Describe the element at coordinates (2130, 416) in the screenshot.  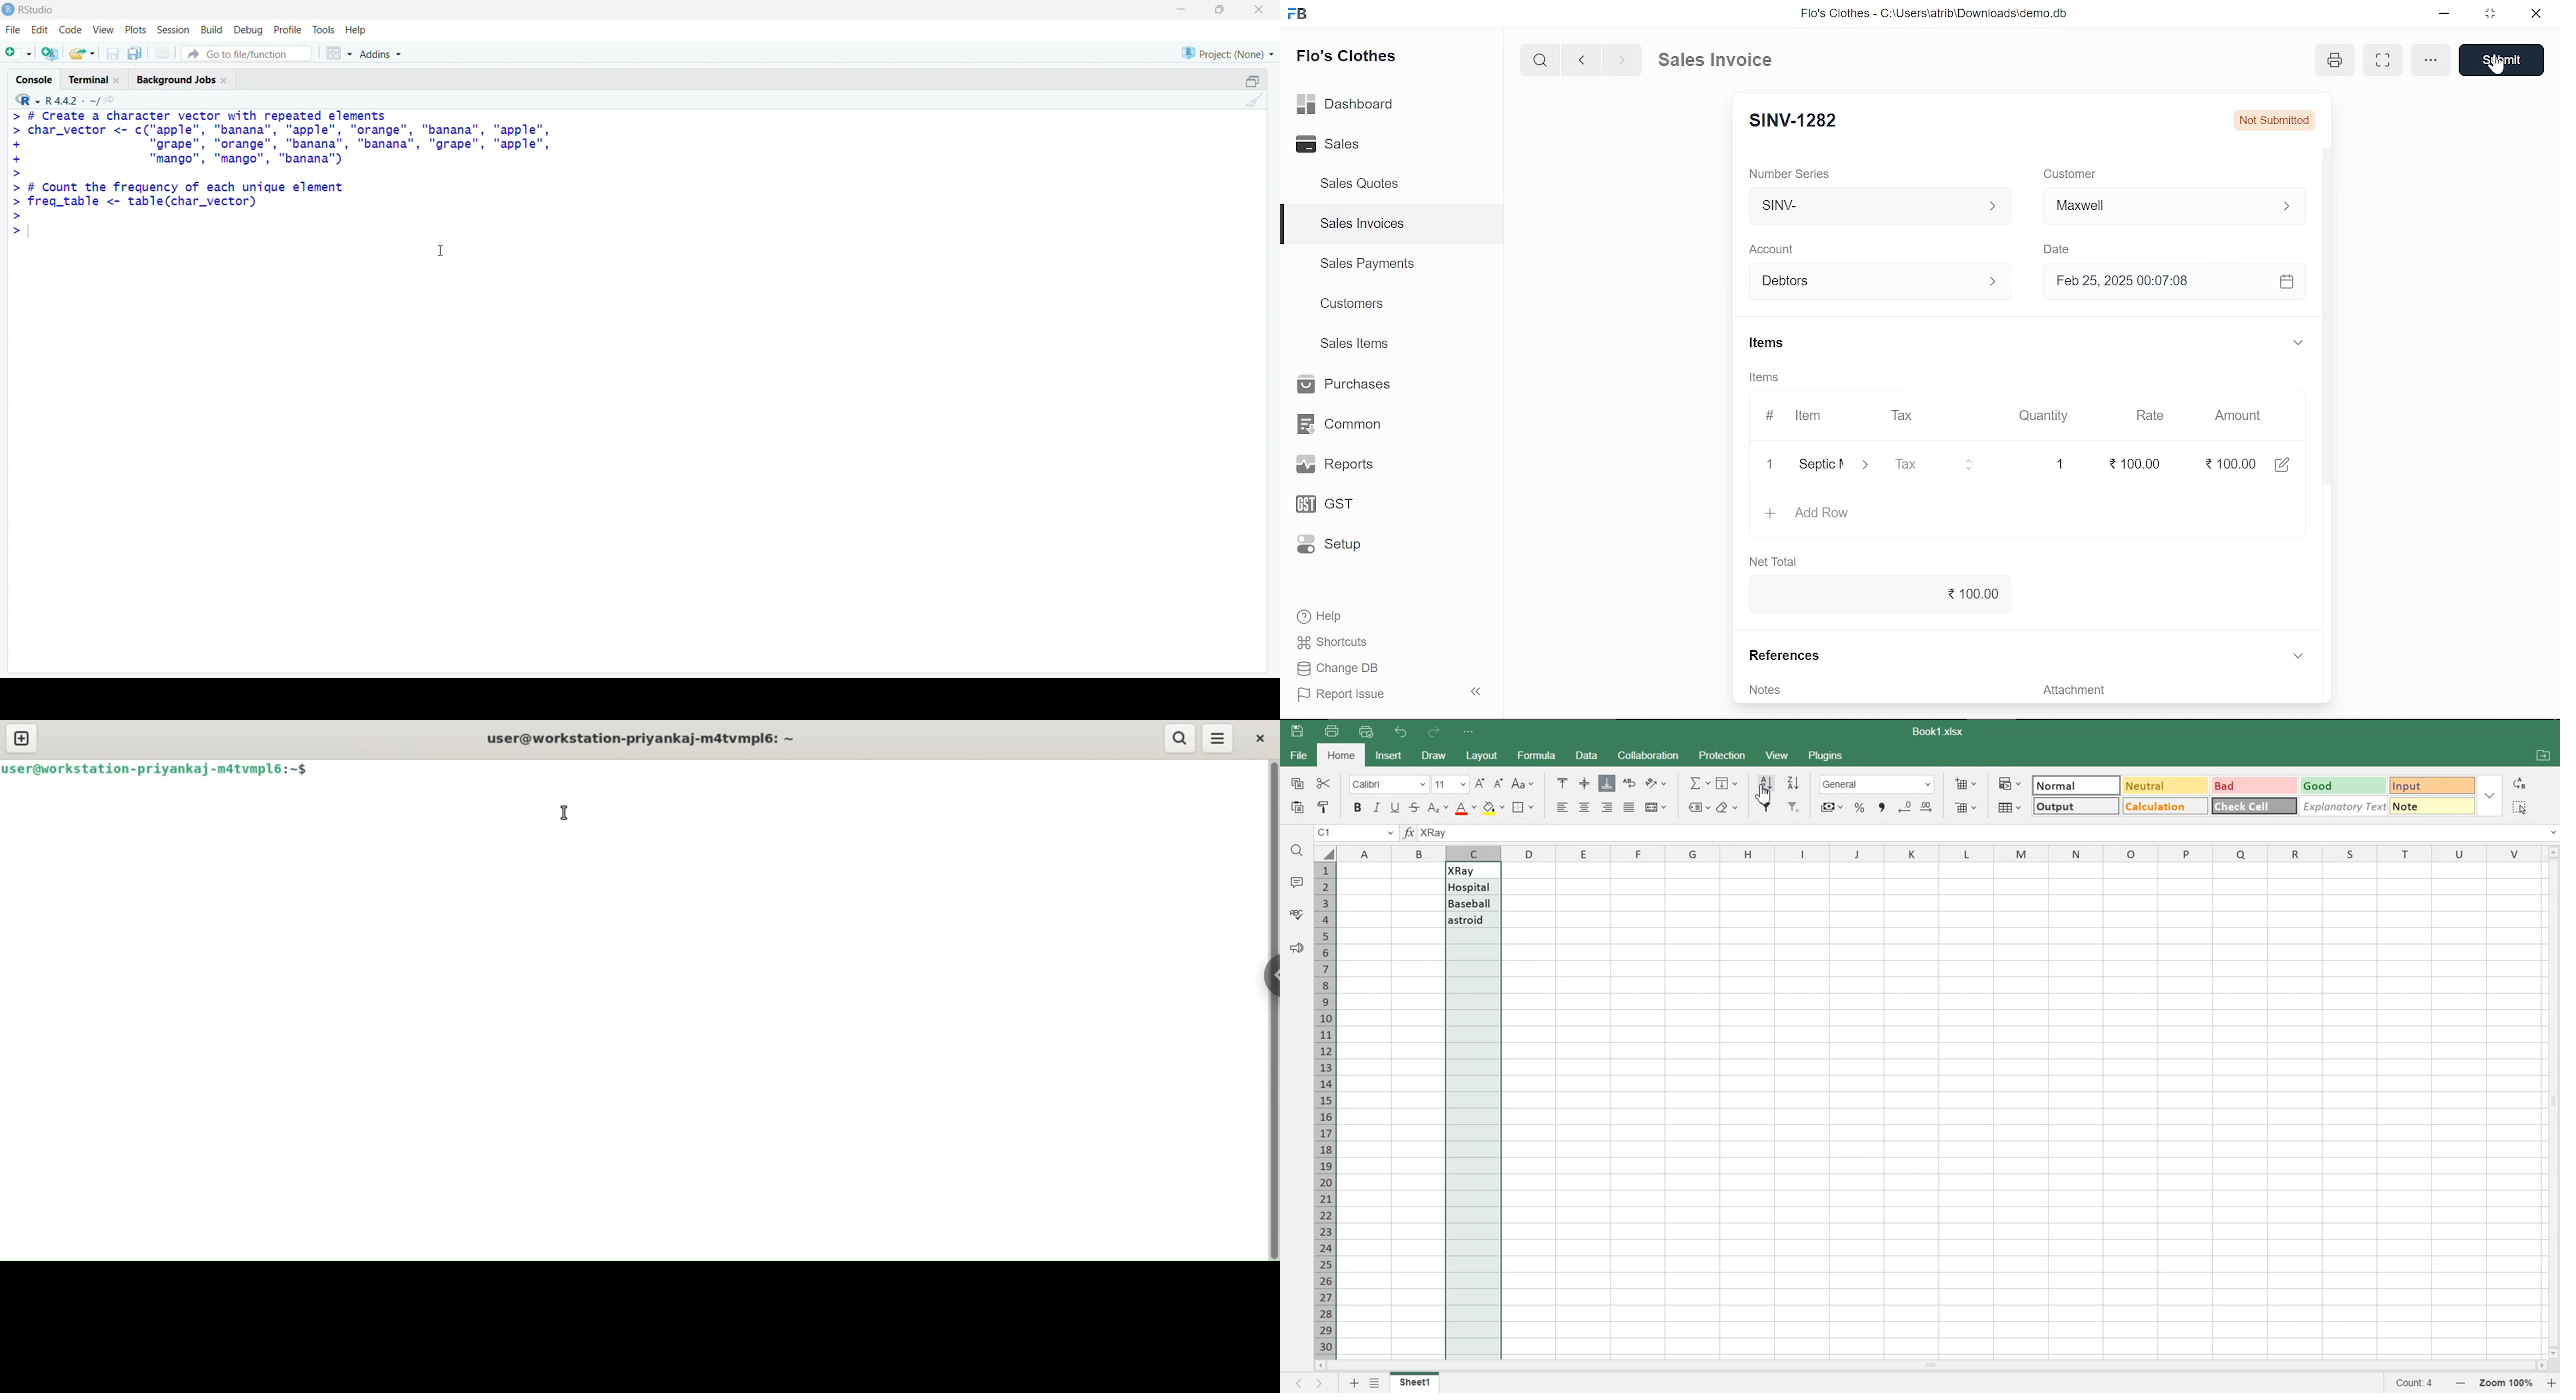
I see `Rate` at that location.